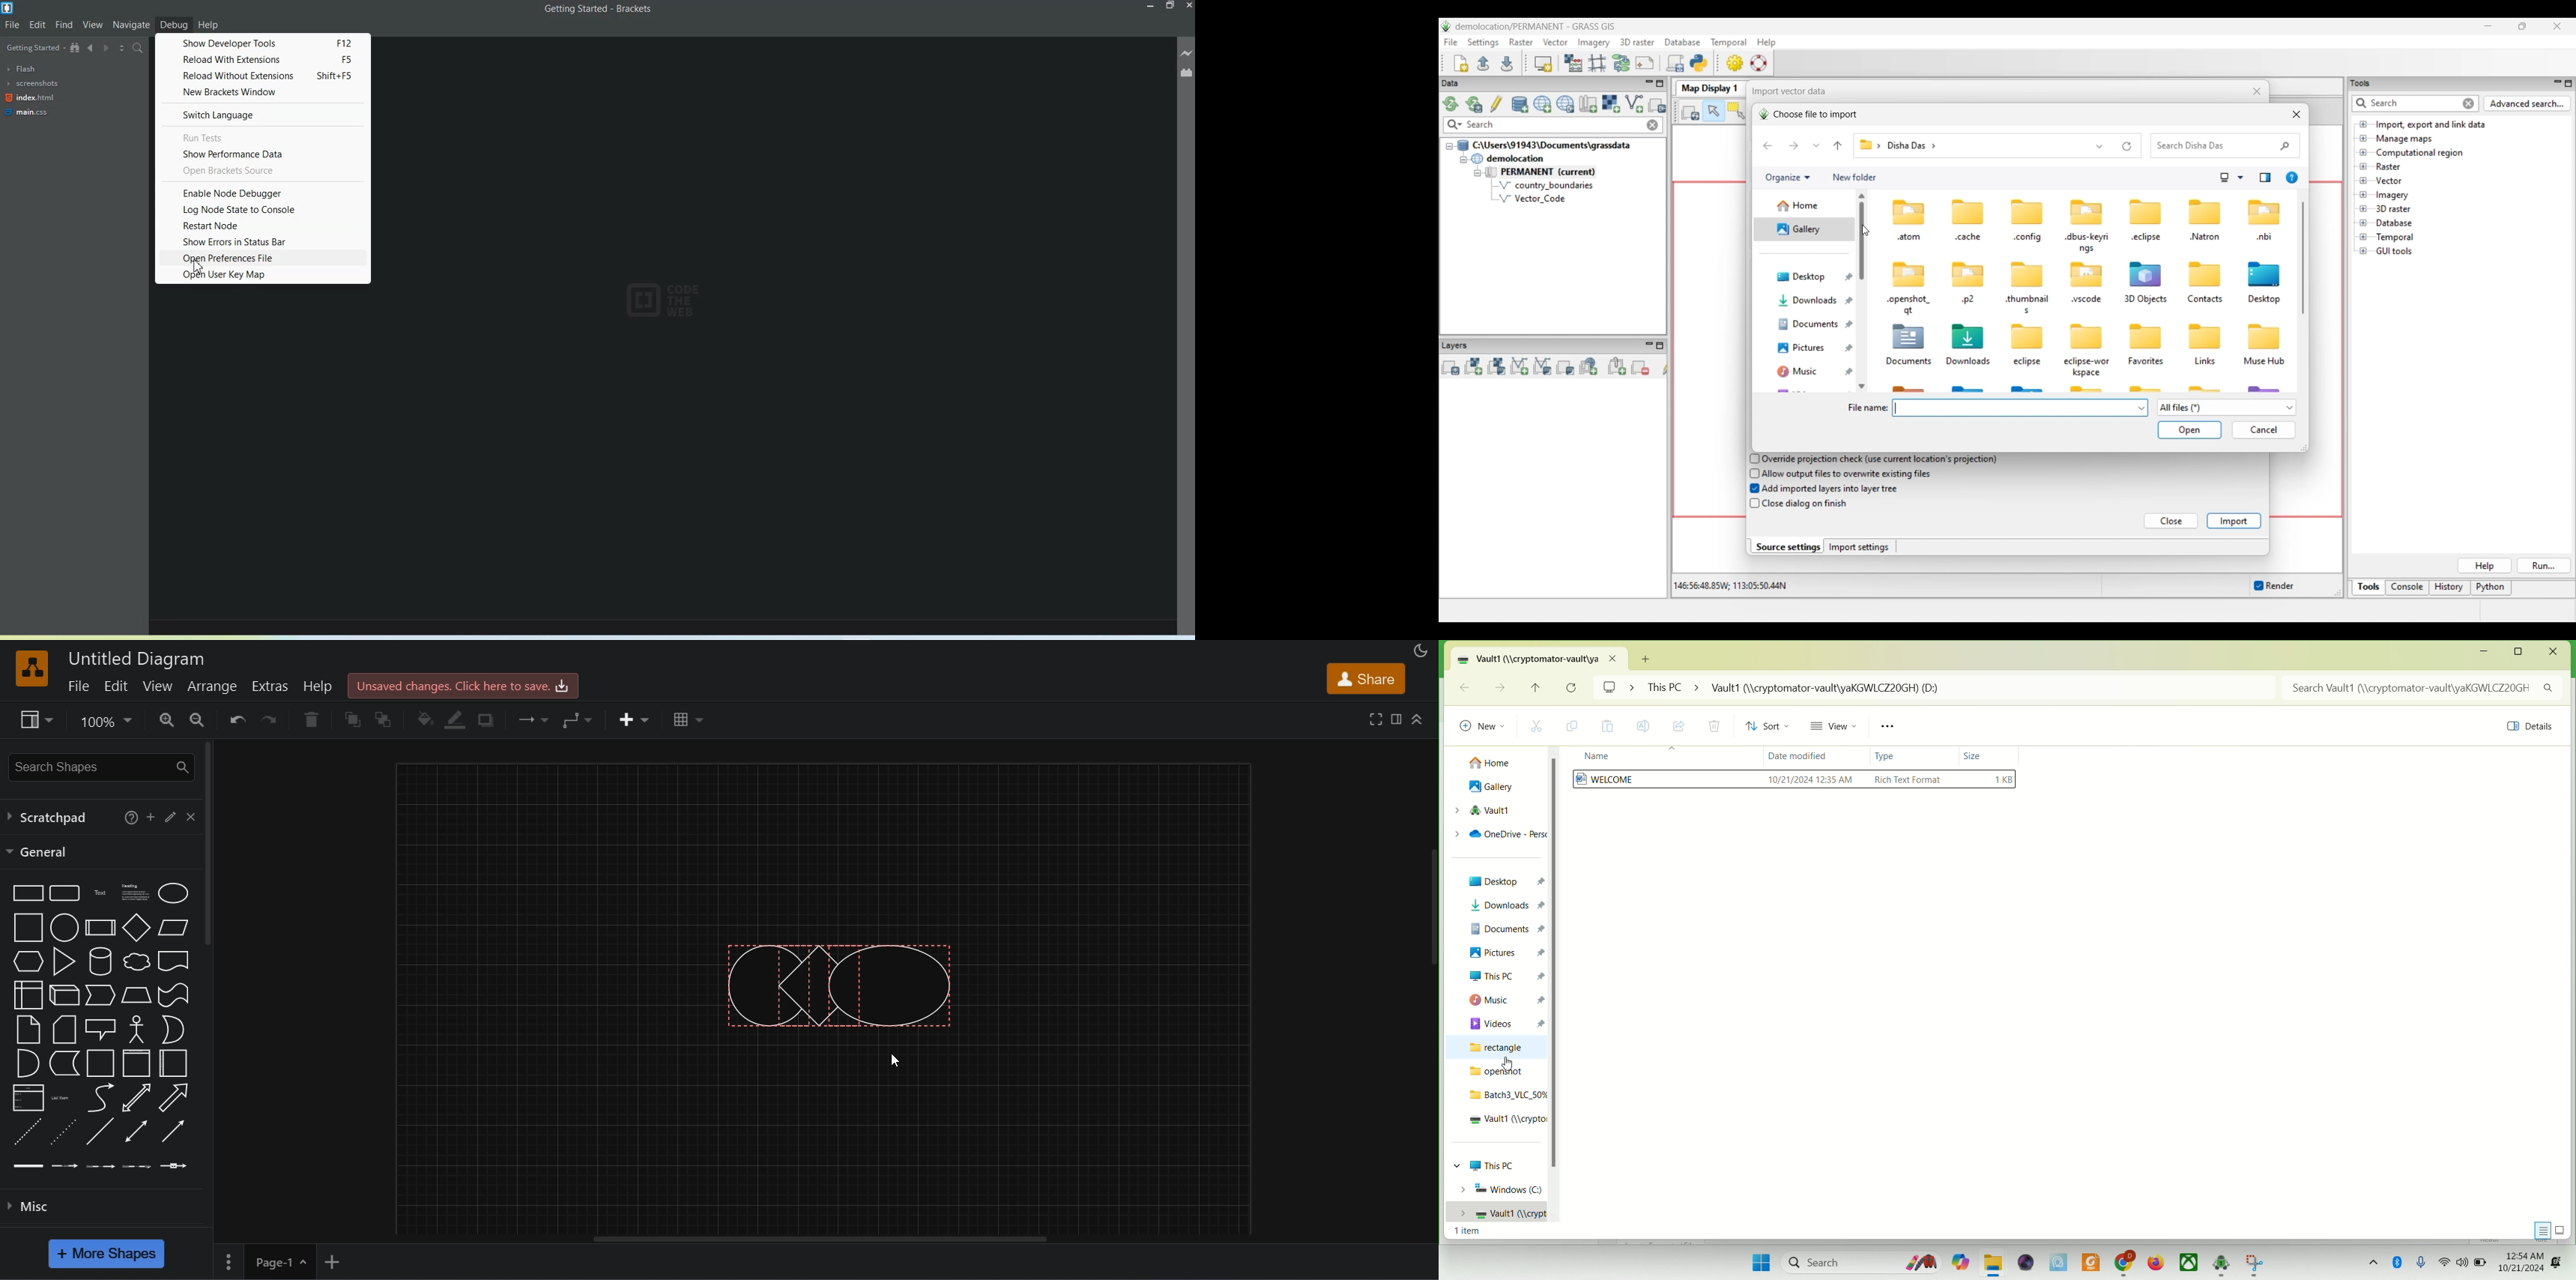 The image size is (2576, 1288). What do you see at coordinates (2554, 652) in the screenshot?
I see `close` at bounding box center [2554, 652].